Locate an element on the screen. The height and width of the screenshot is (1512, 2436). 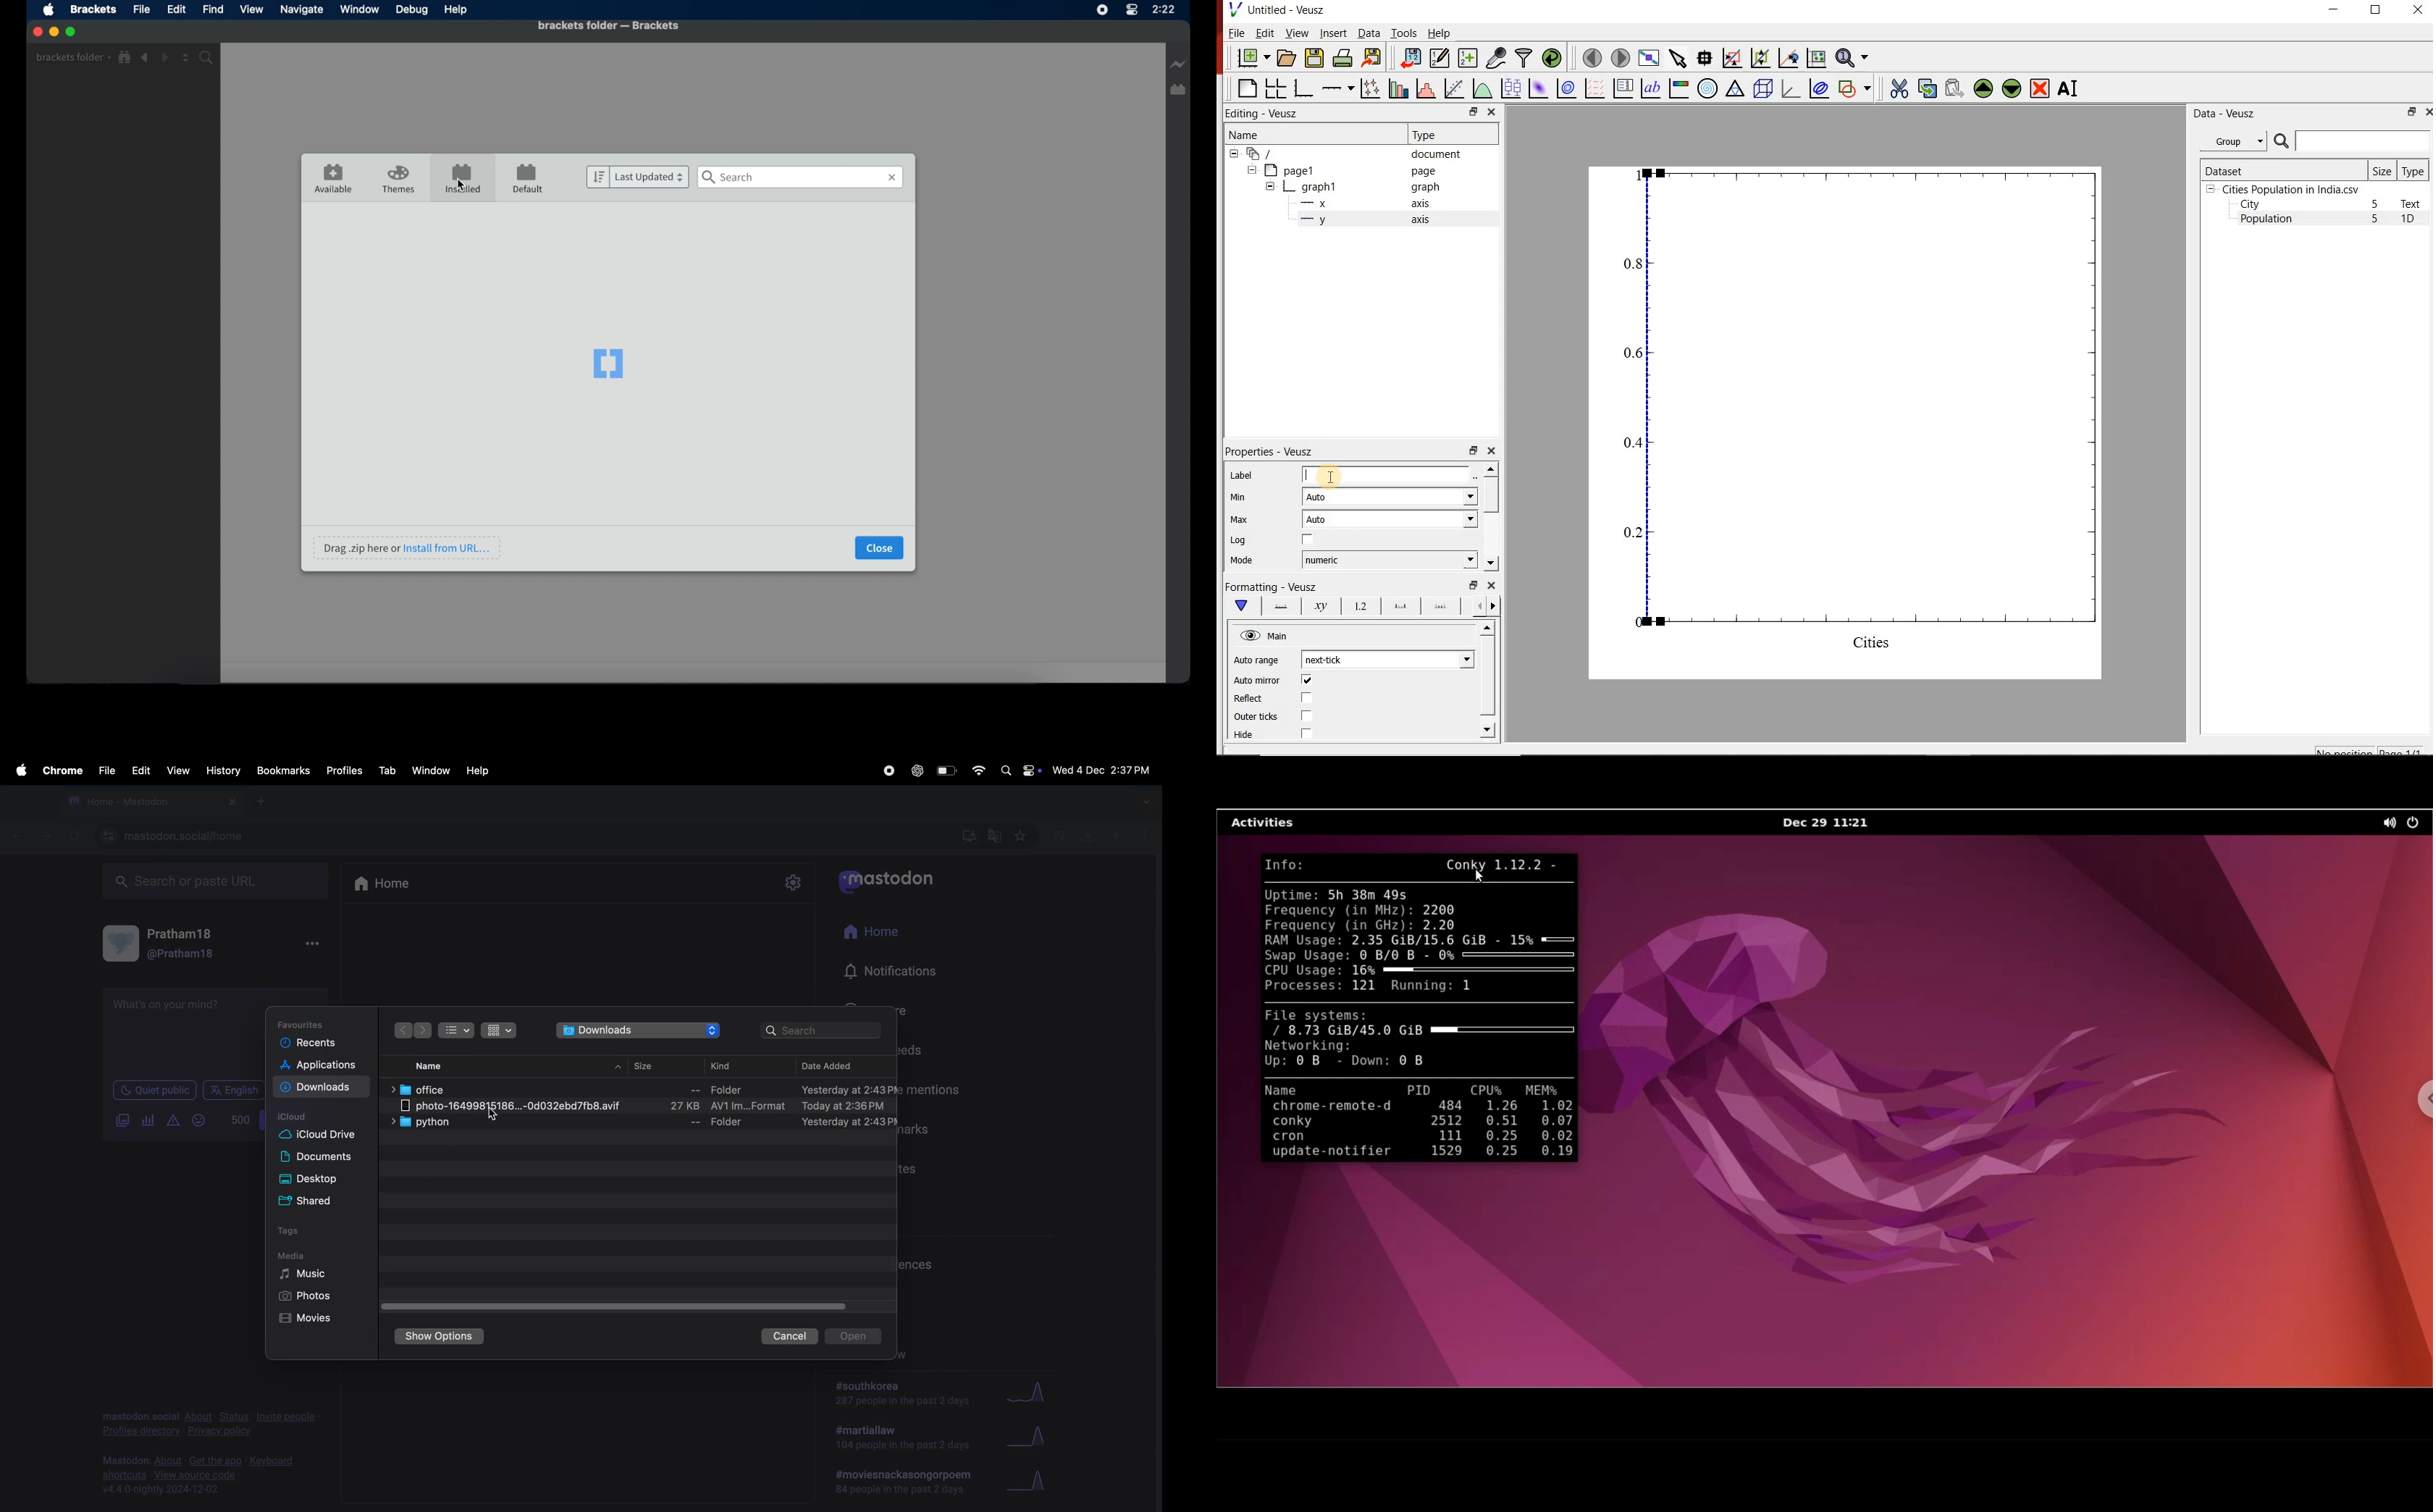
Data - Veusz is located at coordinates (2222, 113).